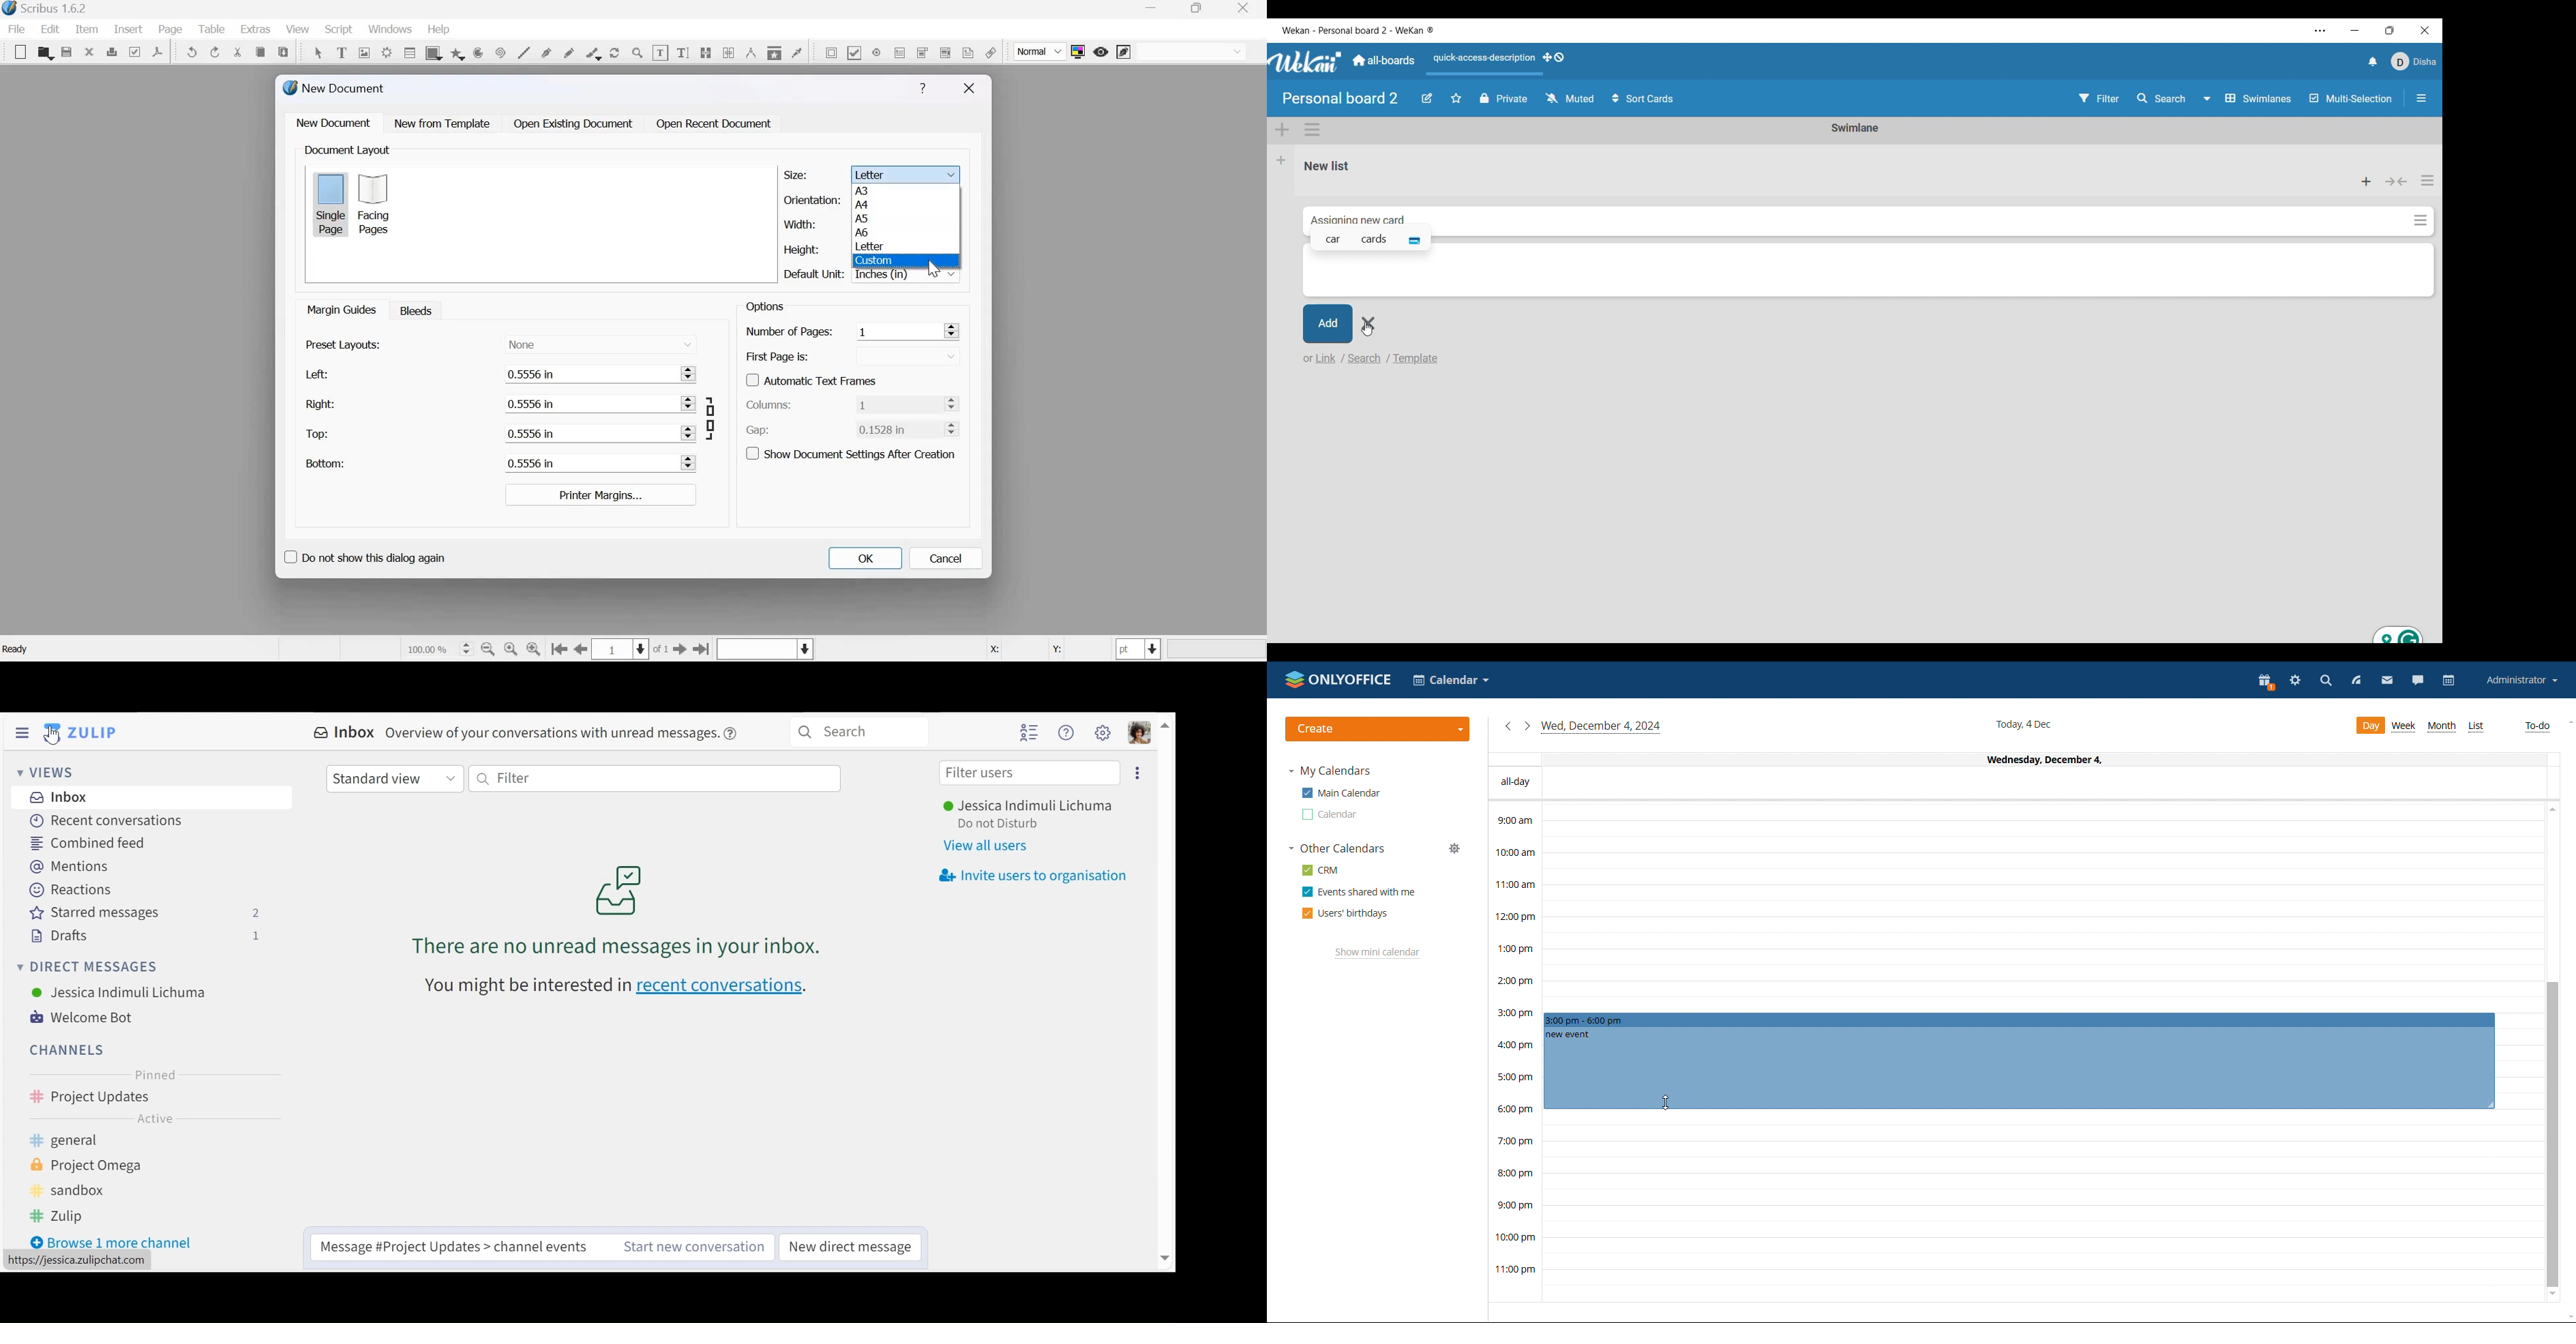 This screenshot has height=1344, width=2576. I want to click on Top:, so click(318, 434).